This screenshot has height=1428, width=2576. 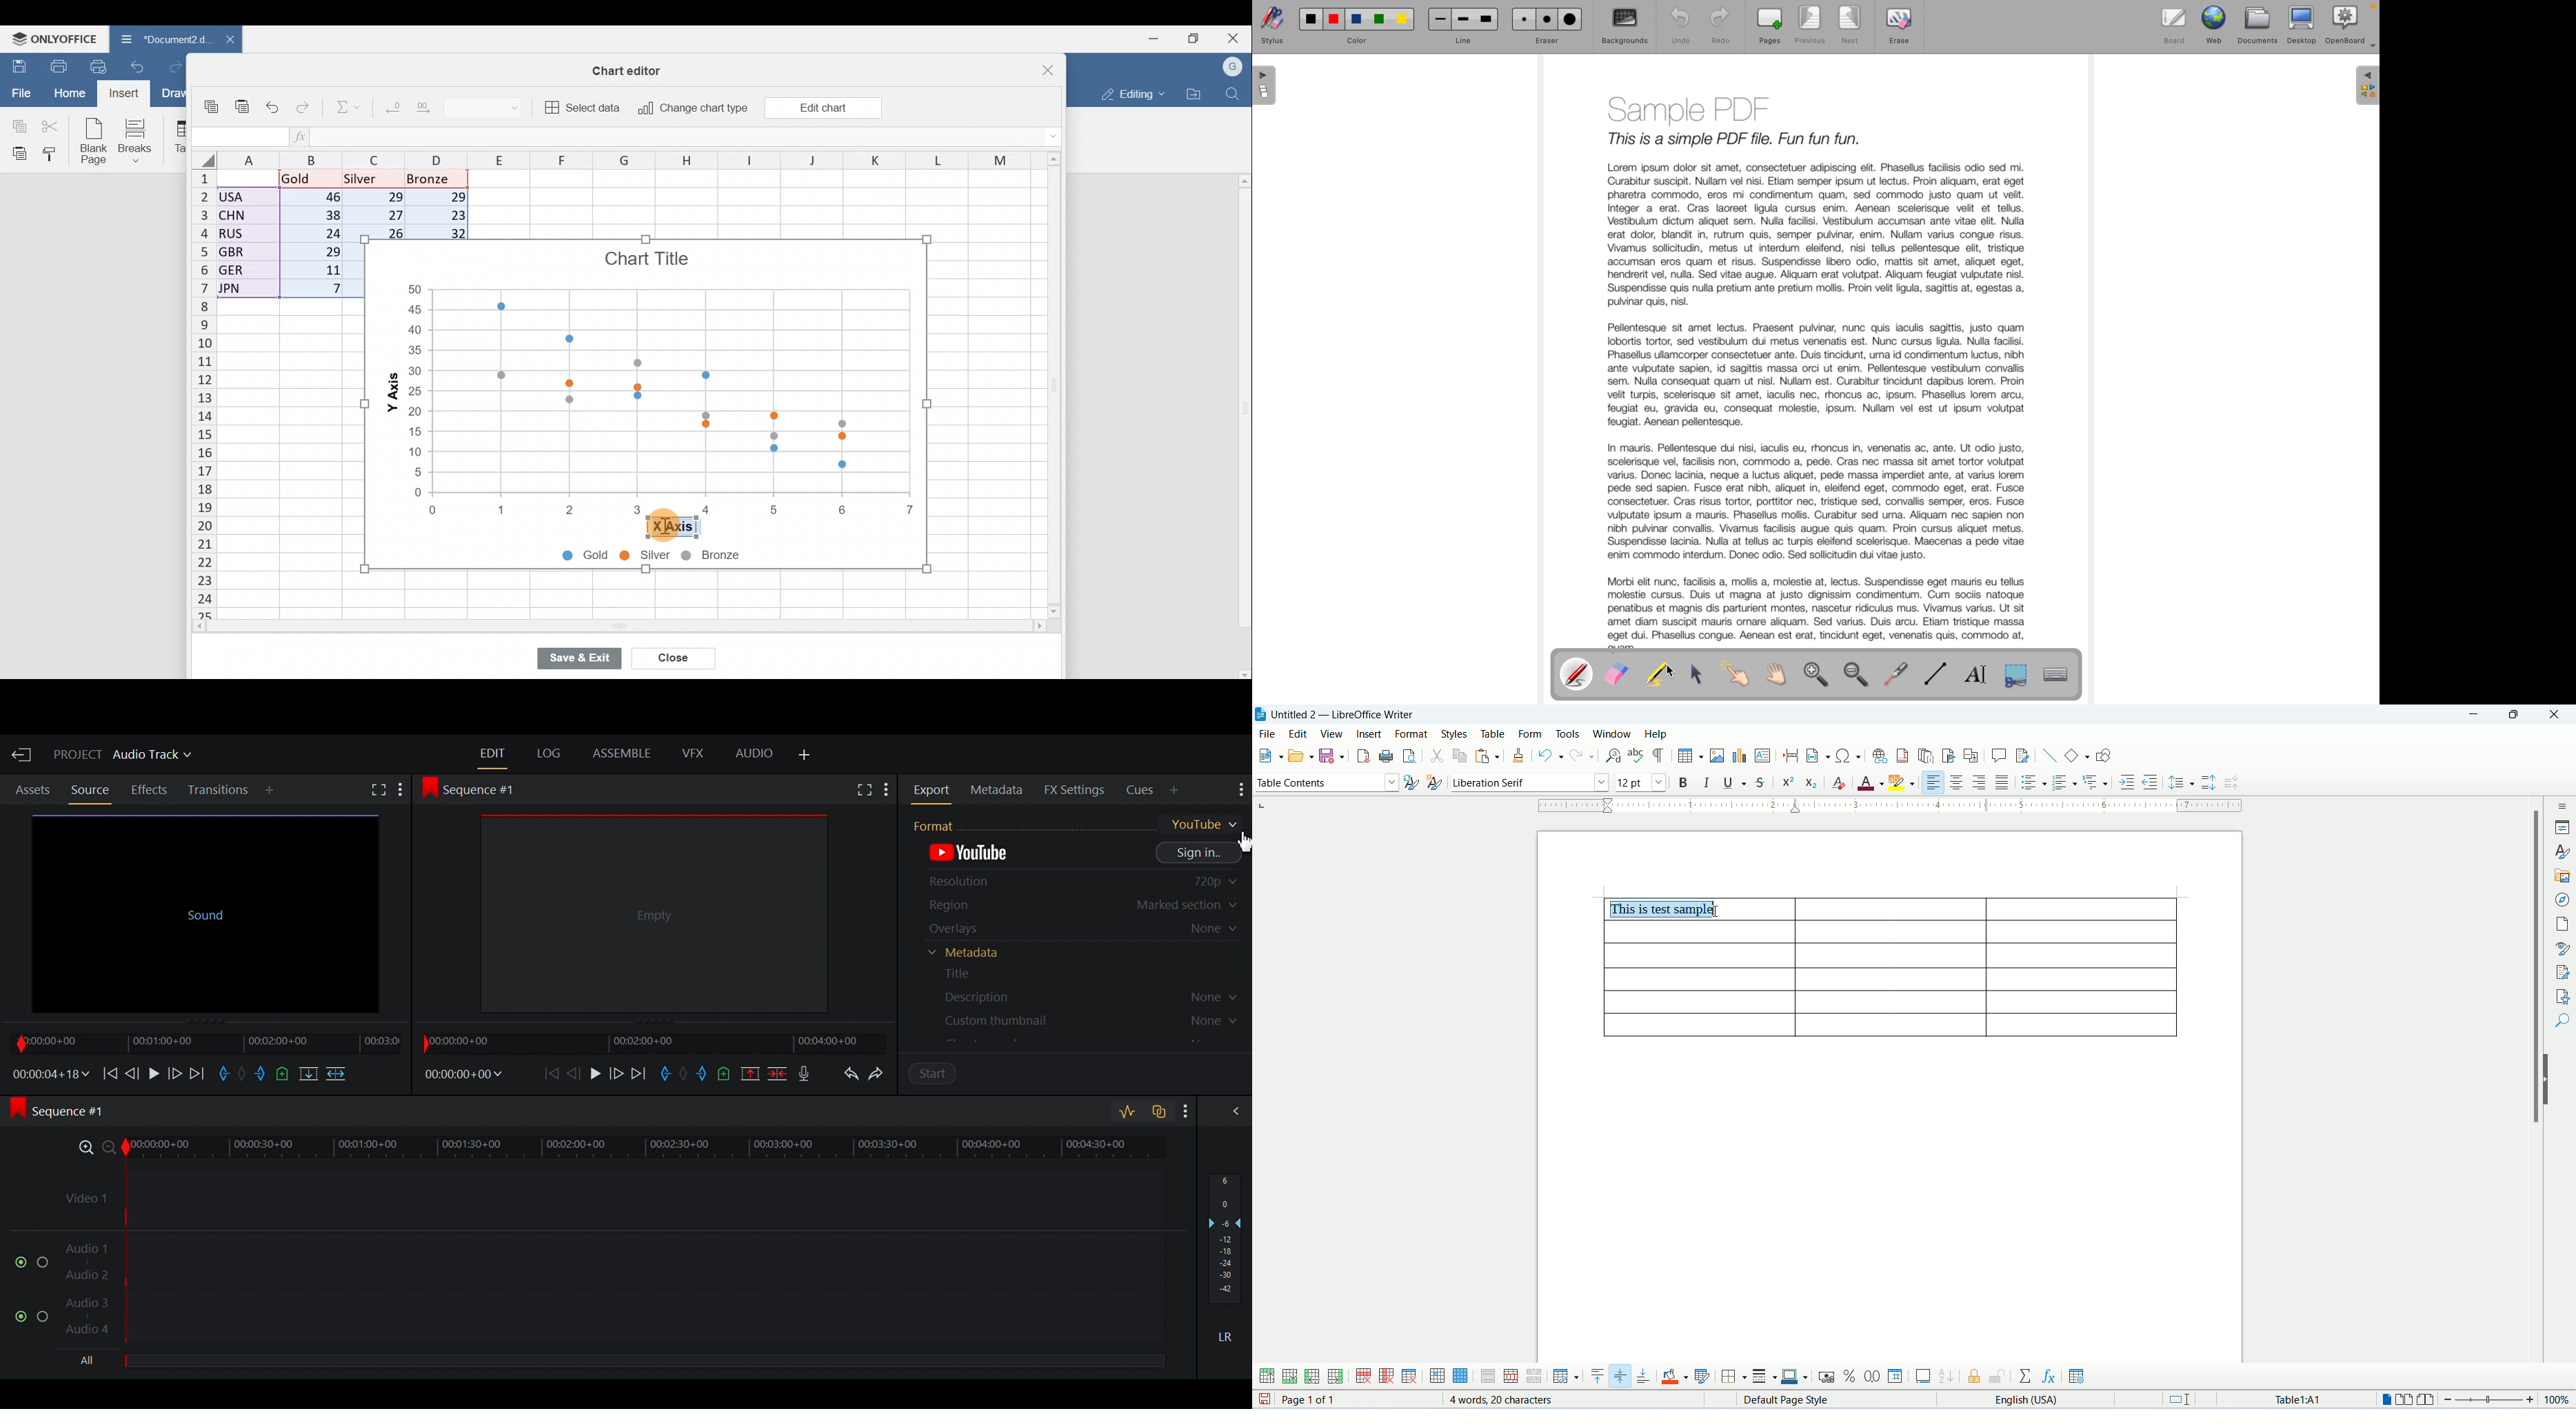 What do you see at coordinates (474, 789) in the screenshot?
I see `Sequence #1` at bounding box center [474, 789].